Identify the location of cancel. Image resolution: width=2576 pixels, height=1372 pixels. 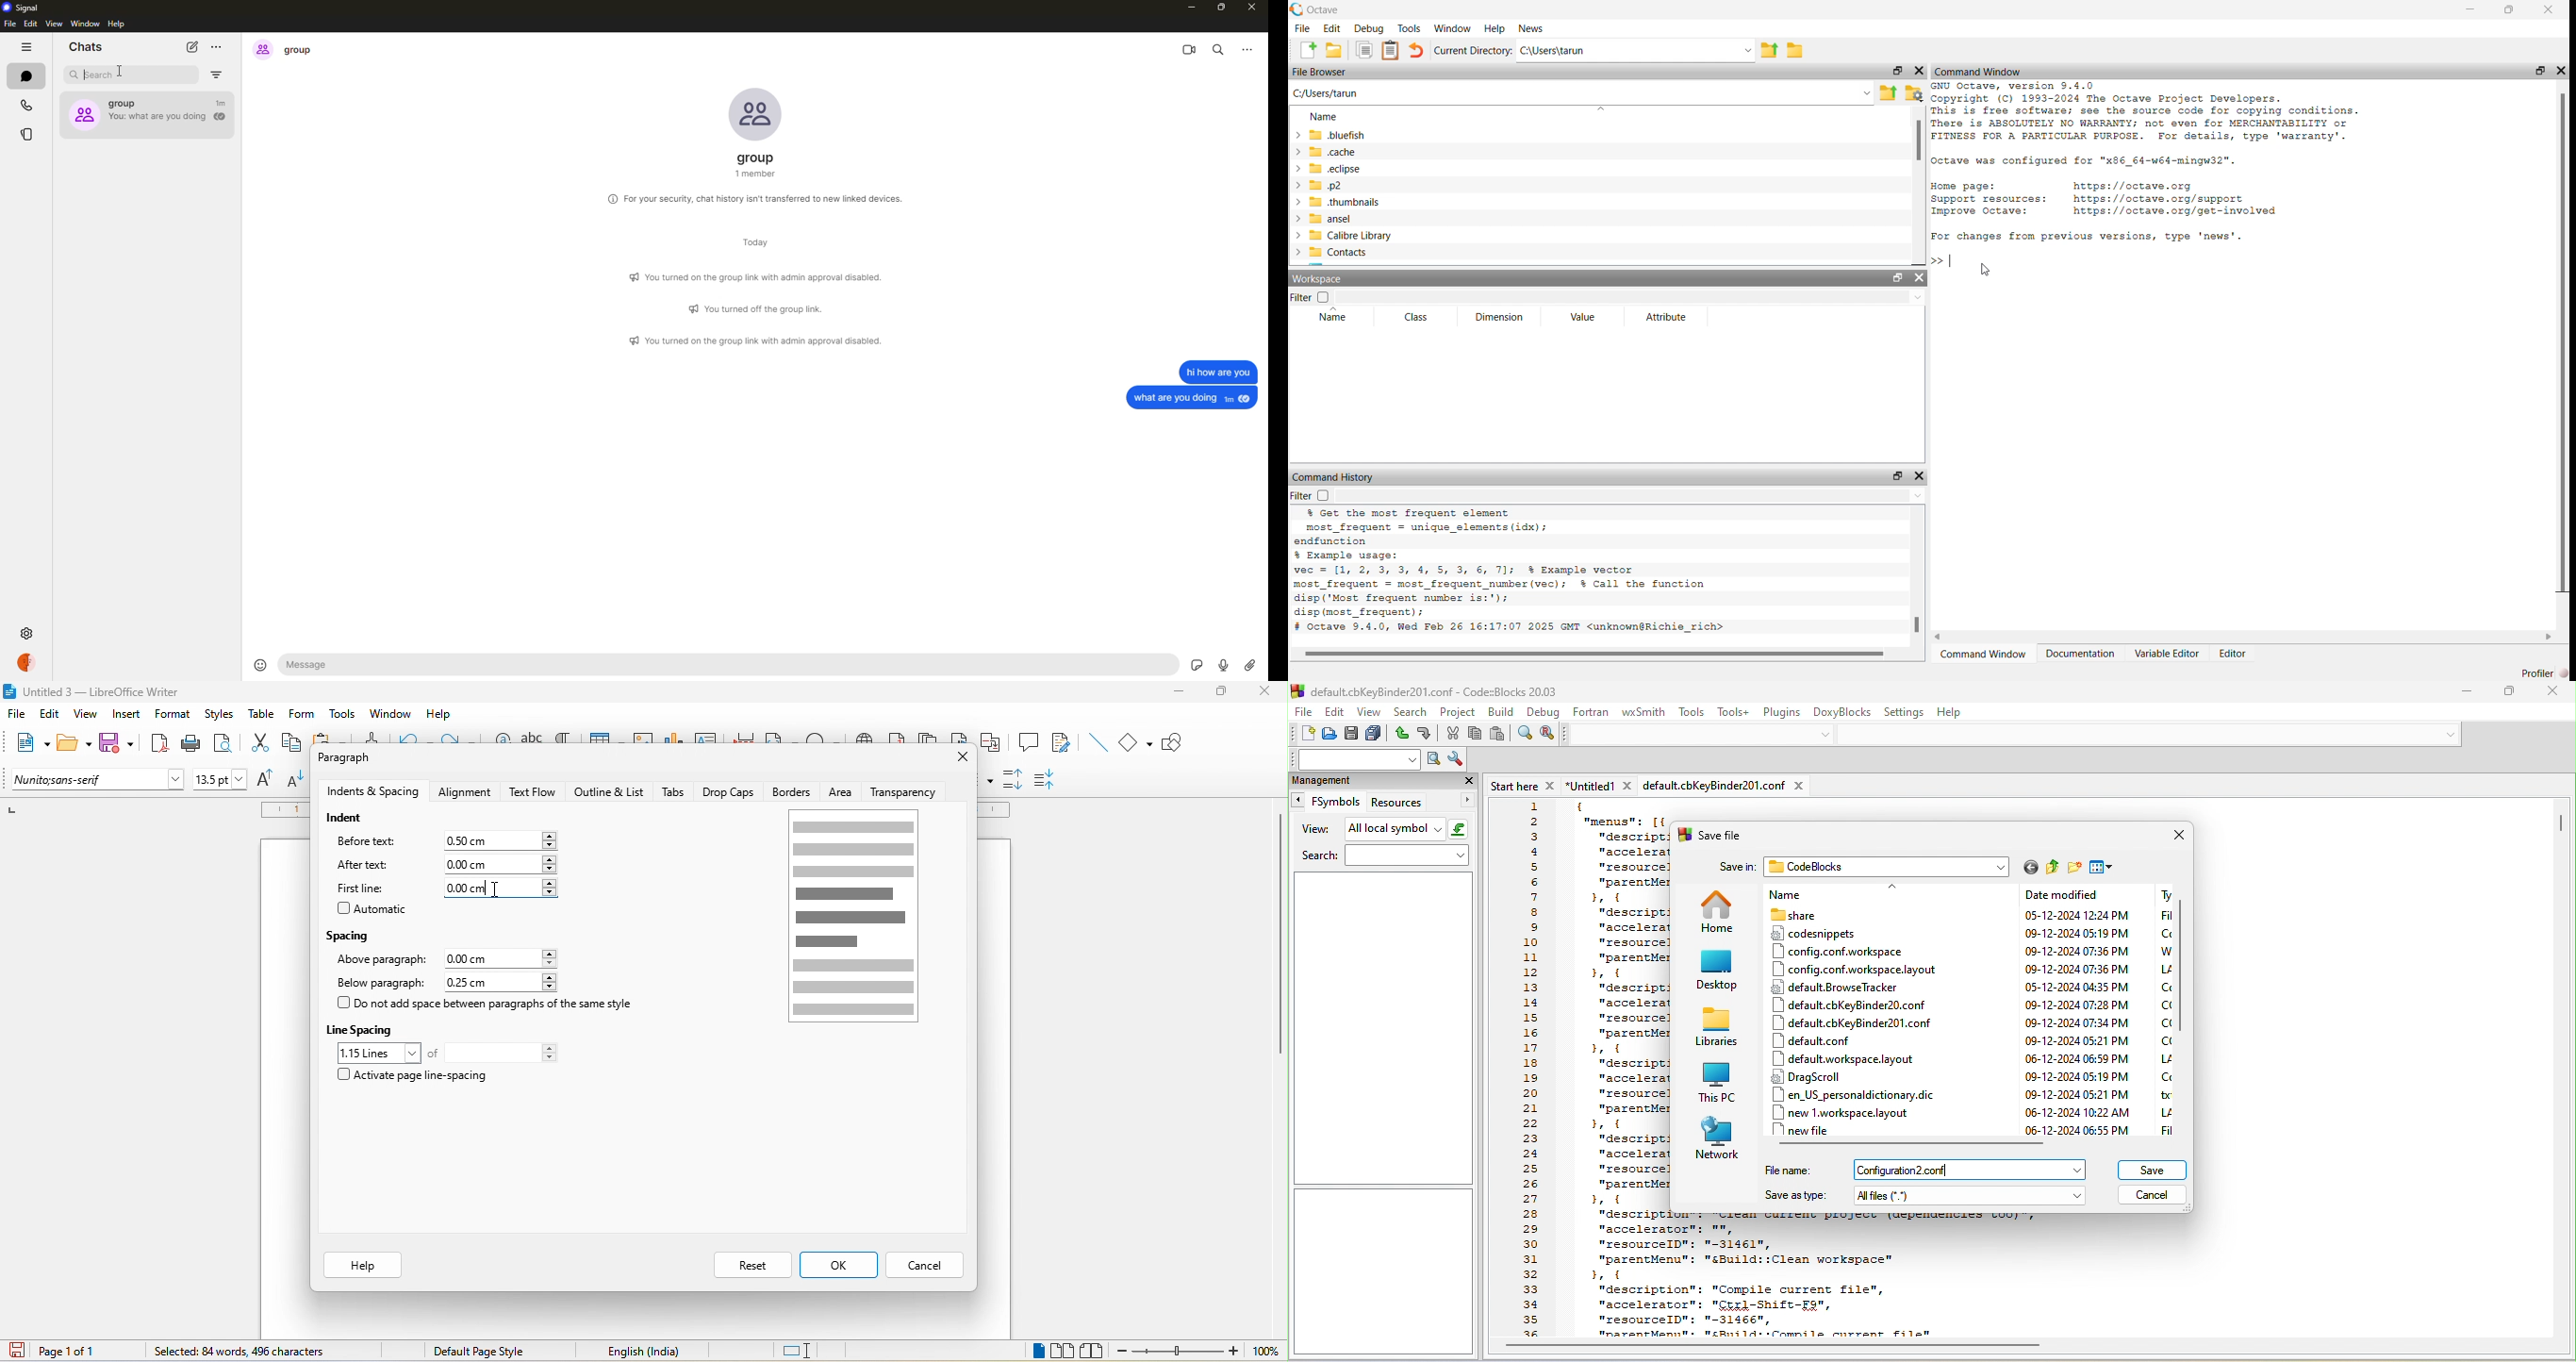
(925, 1265).